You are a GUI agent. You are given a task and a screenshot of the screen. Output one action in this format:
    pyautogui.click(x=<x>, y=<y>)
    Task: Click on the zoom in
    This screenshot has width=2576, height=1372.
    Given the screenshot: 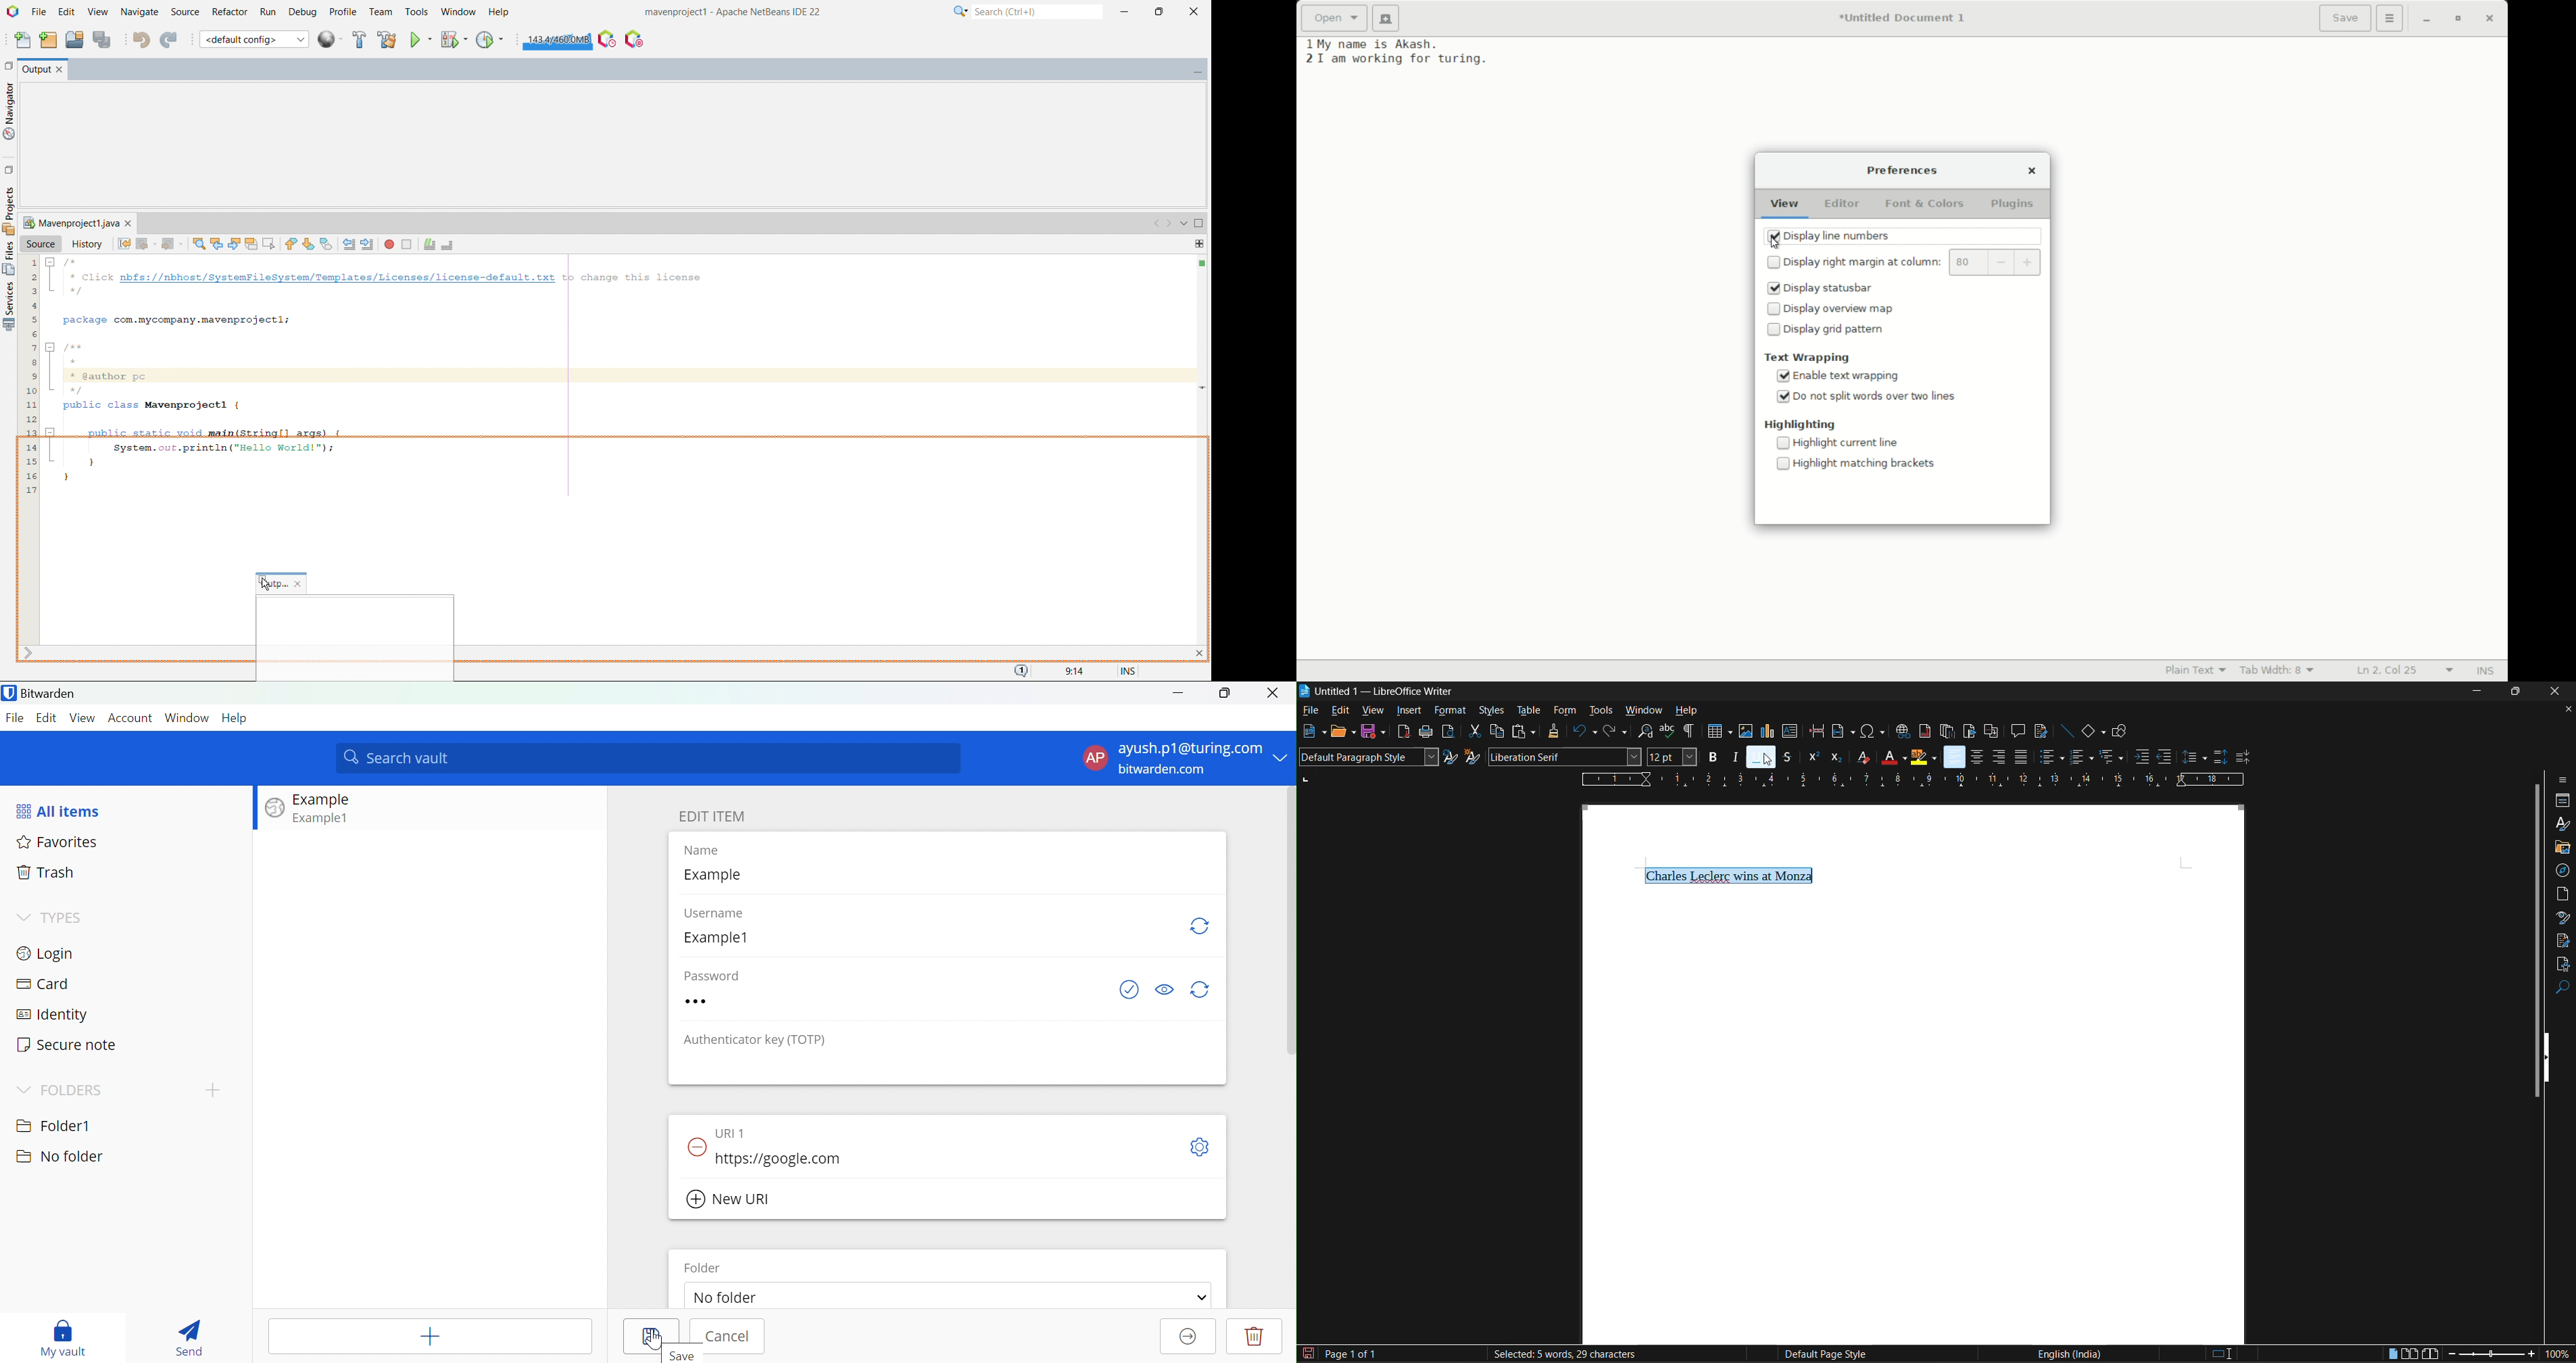 What is the action you would take?
    pyautogui.click(x=2532, y=1354)
    